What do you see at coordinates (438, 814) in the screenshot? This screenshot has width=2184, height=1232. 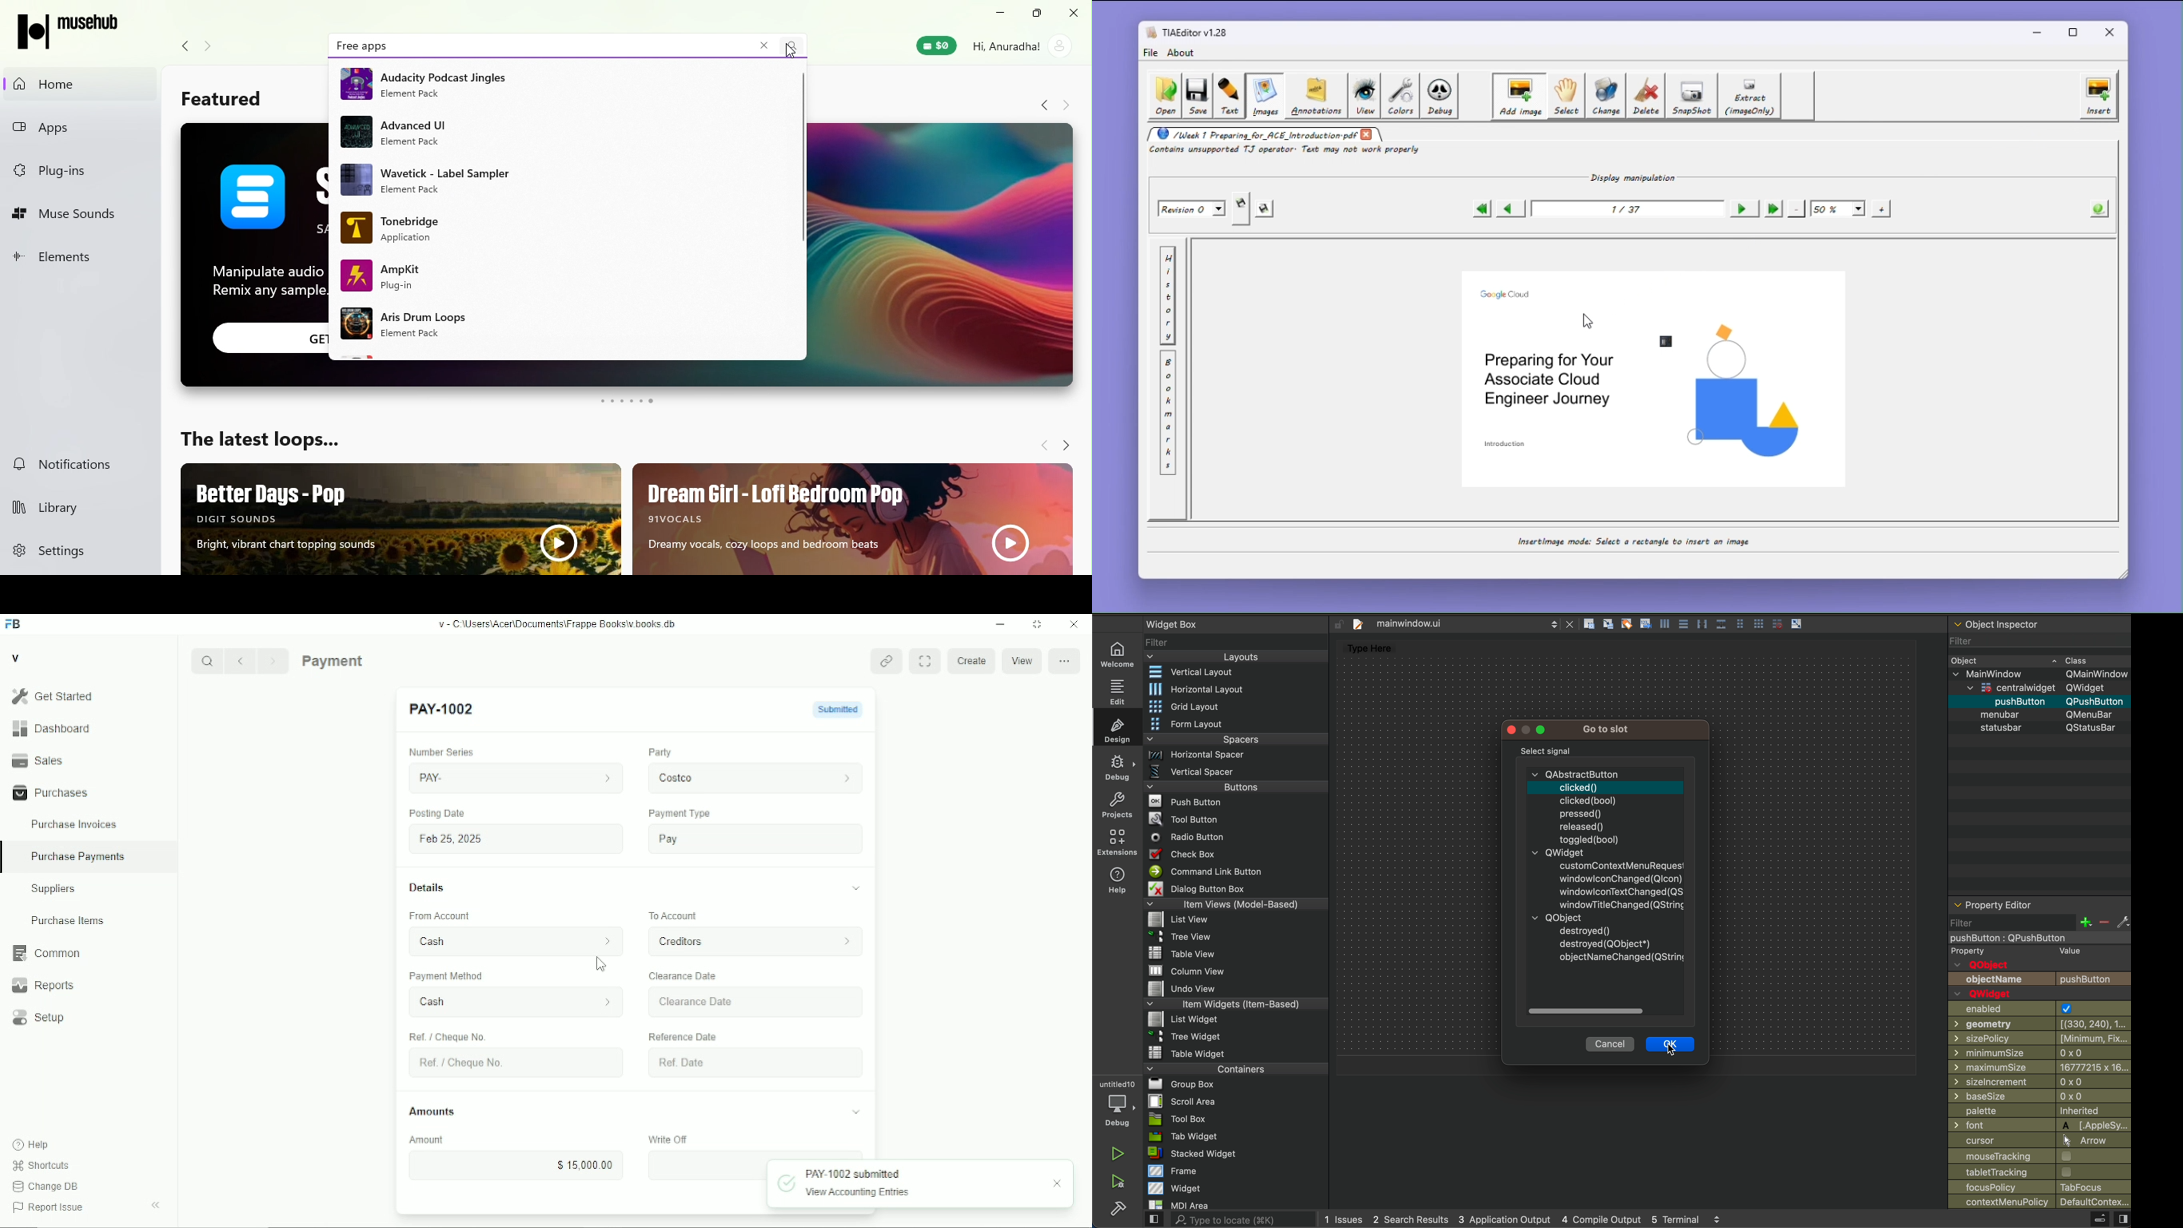 I see `Posting Date` at bounding box center [438, 814].